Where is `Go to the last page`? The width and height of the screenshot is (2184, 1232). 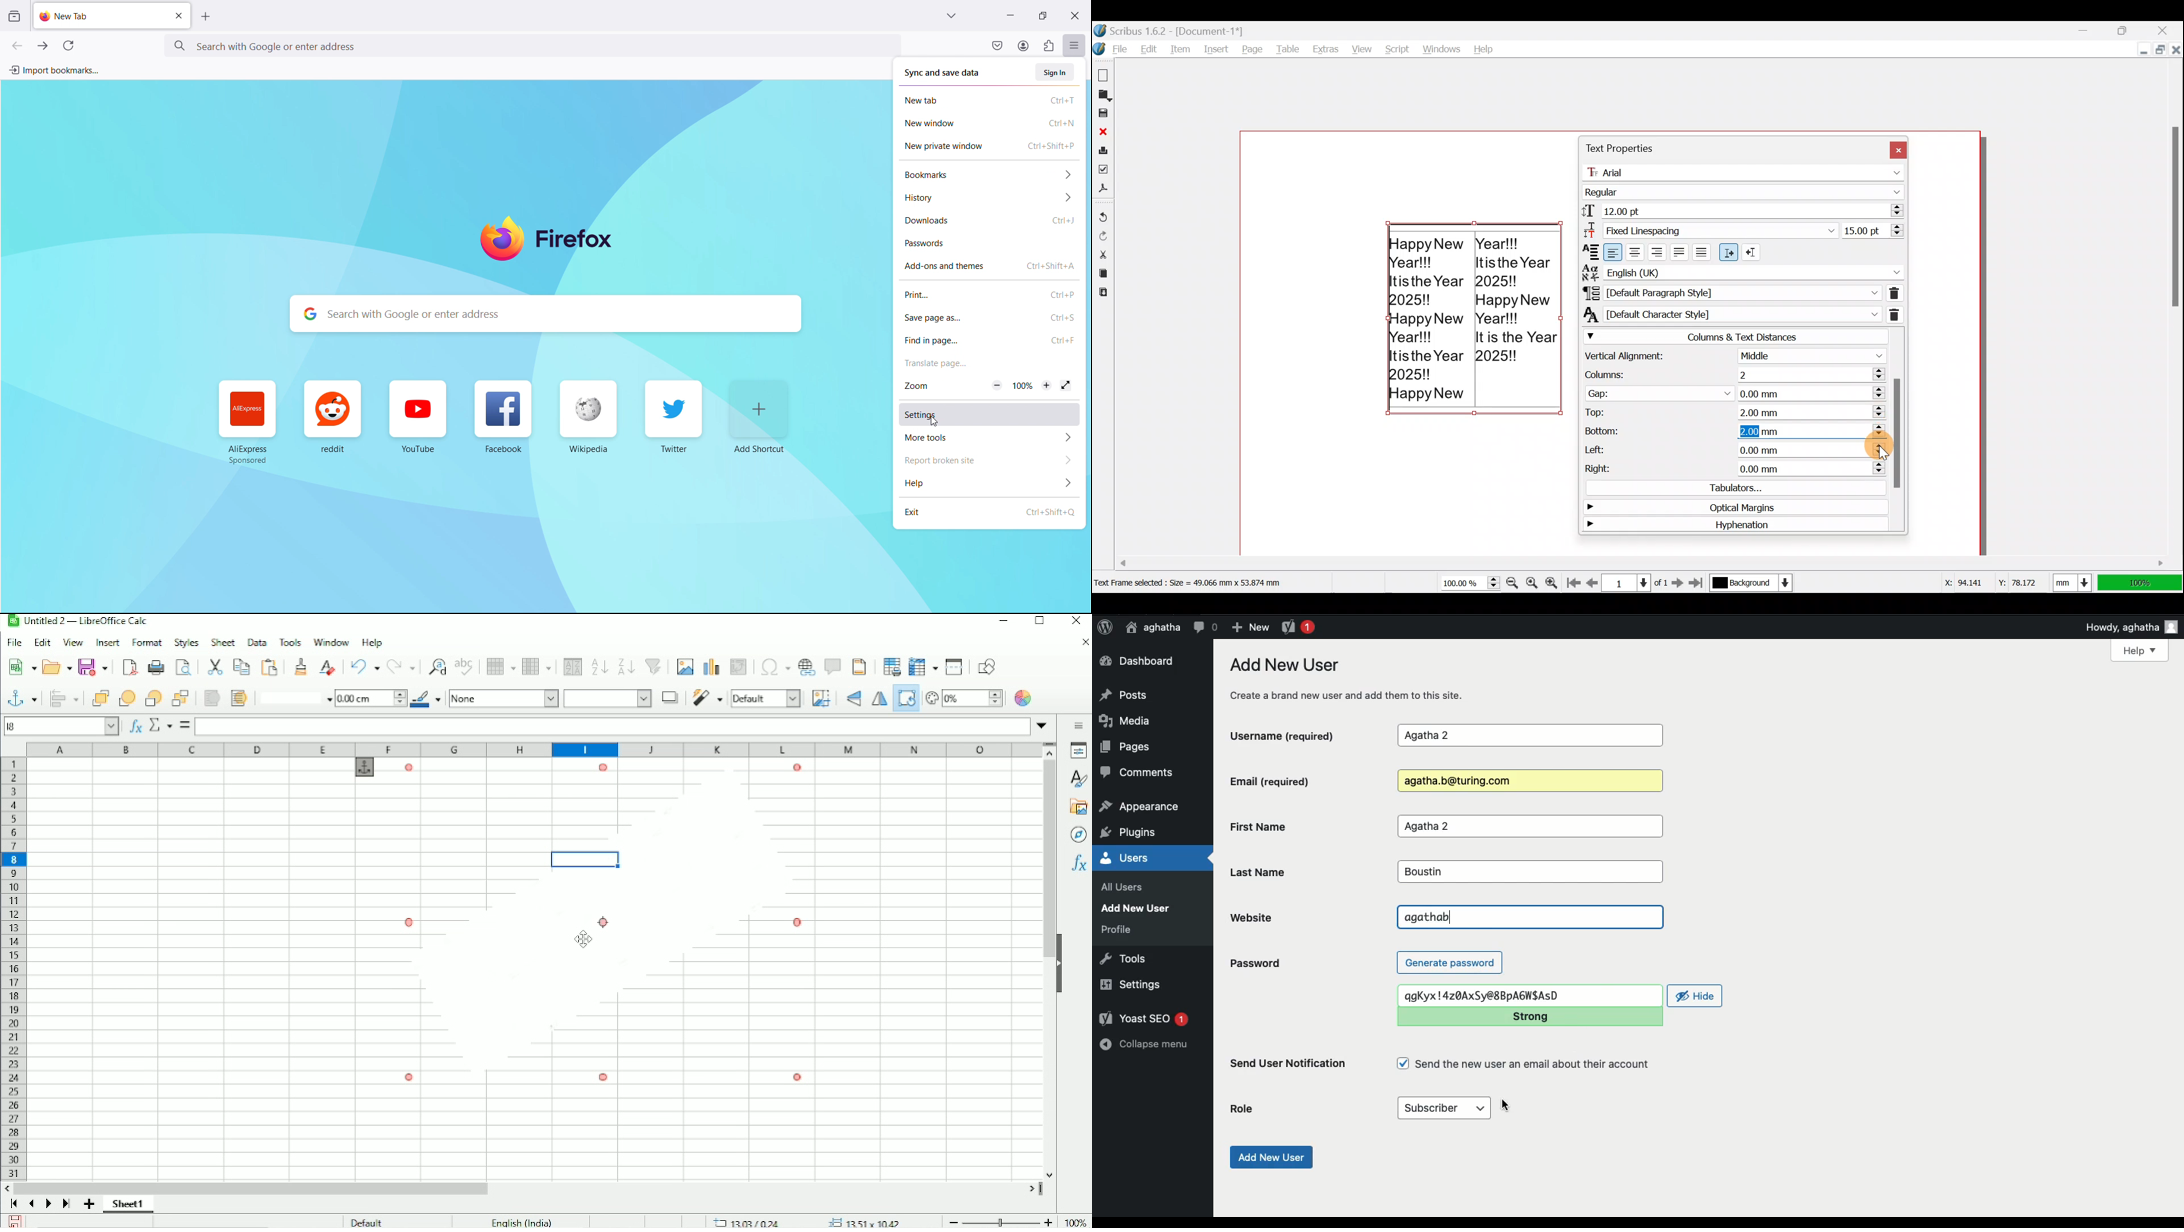 Go to the last page is located at coordinates (1699, 583).